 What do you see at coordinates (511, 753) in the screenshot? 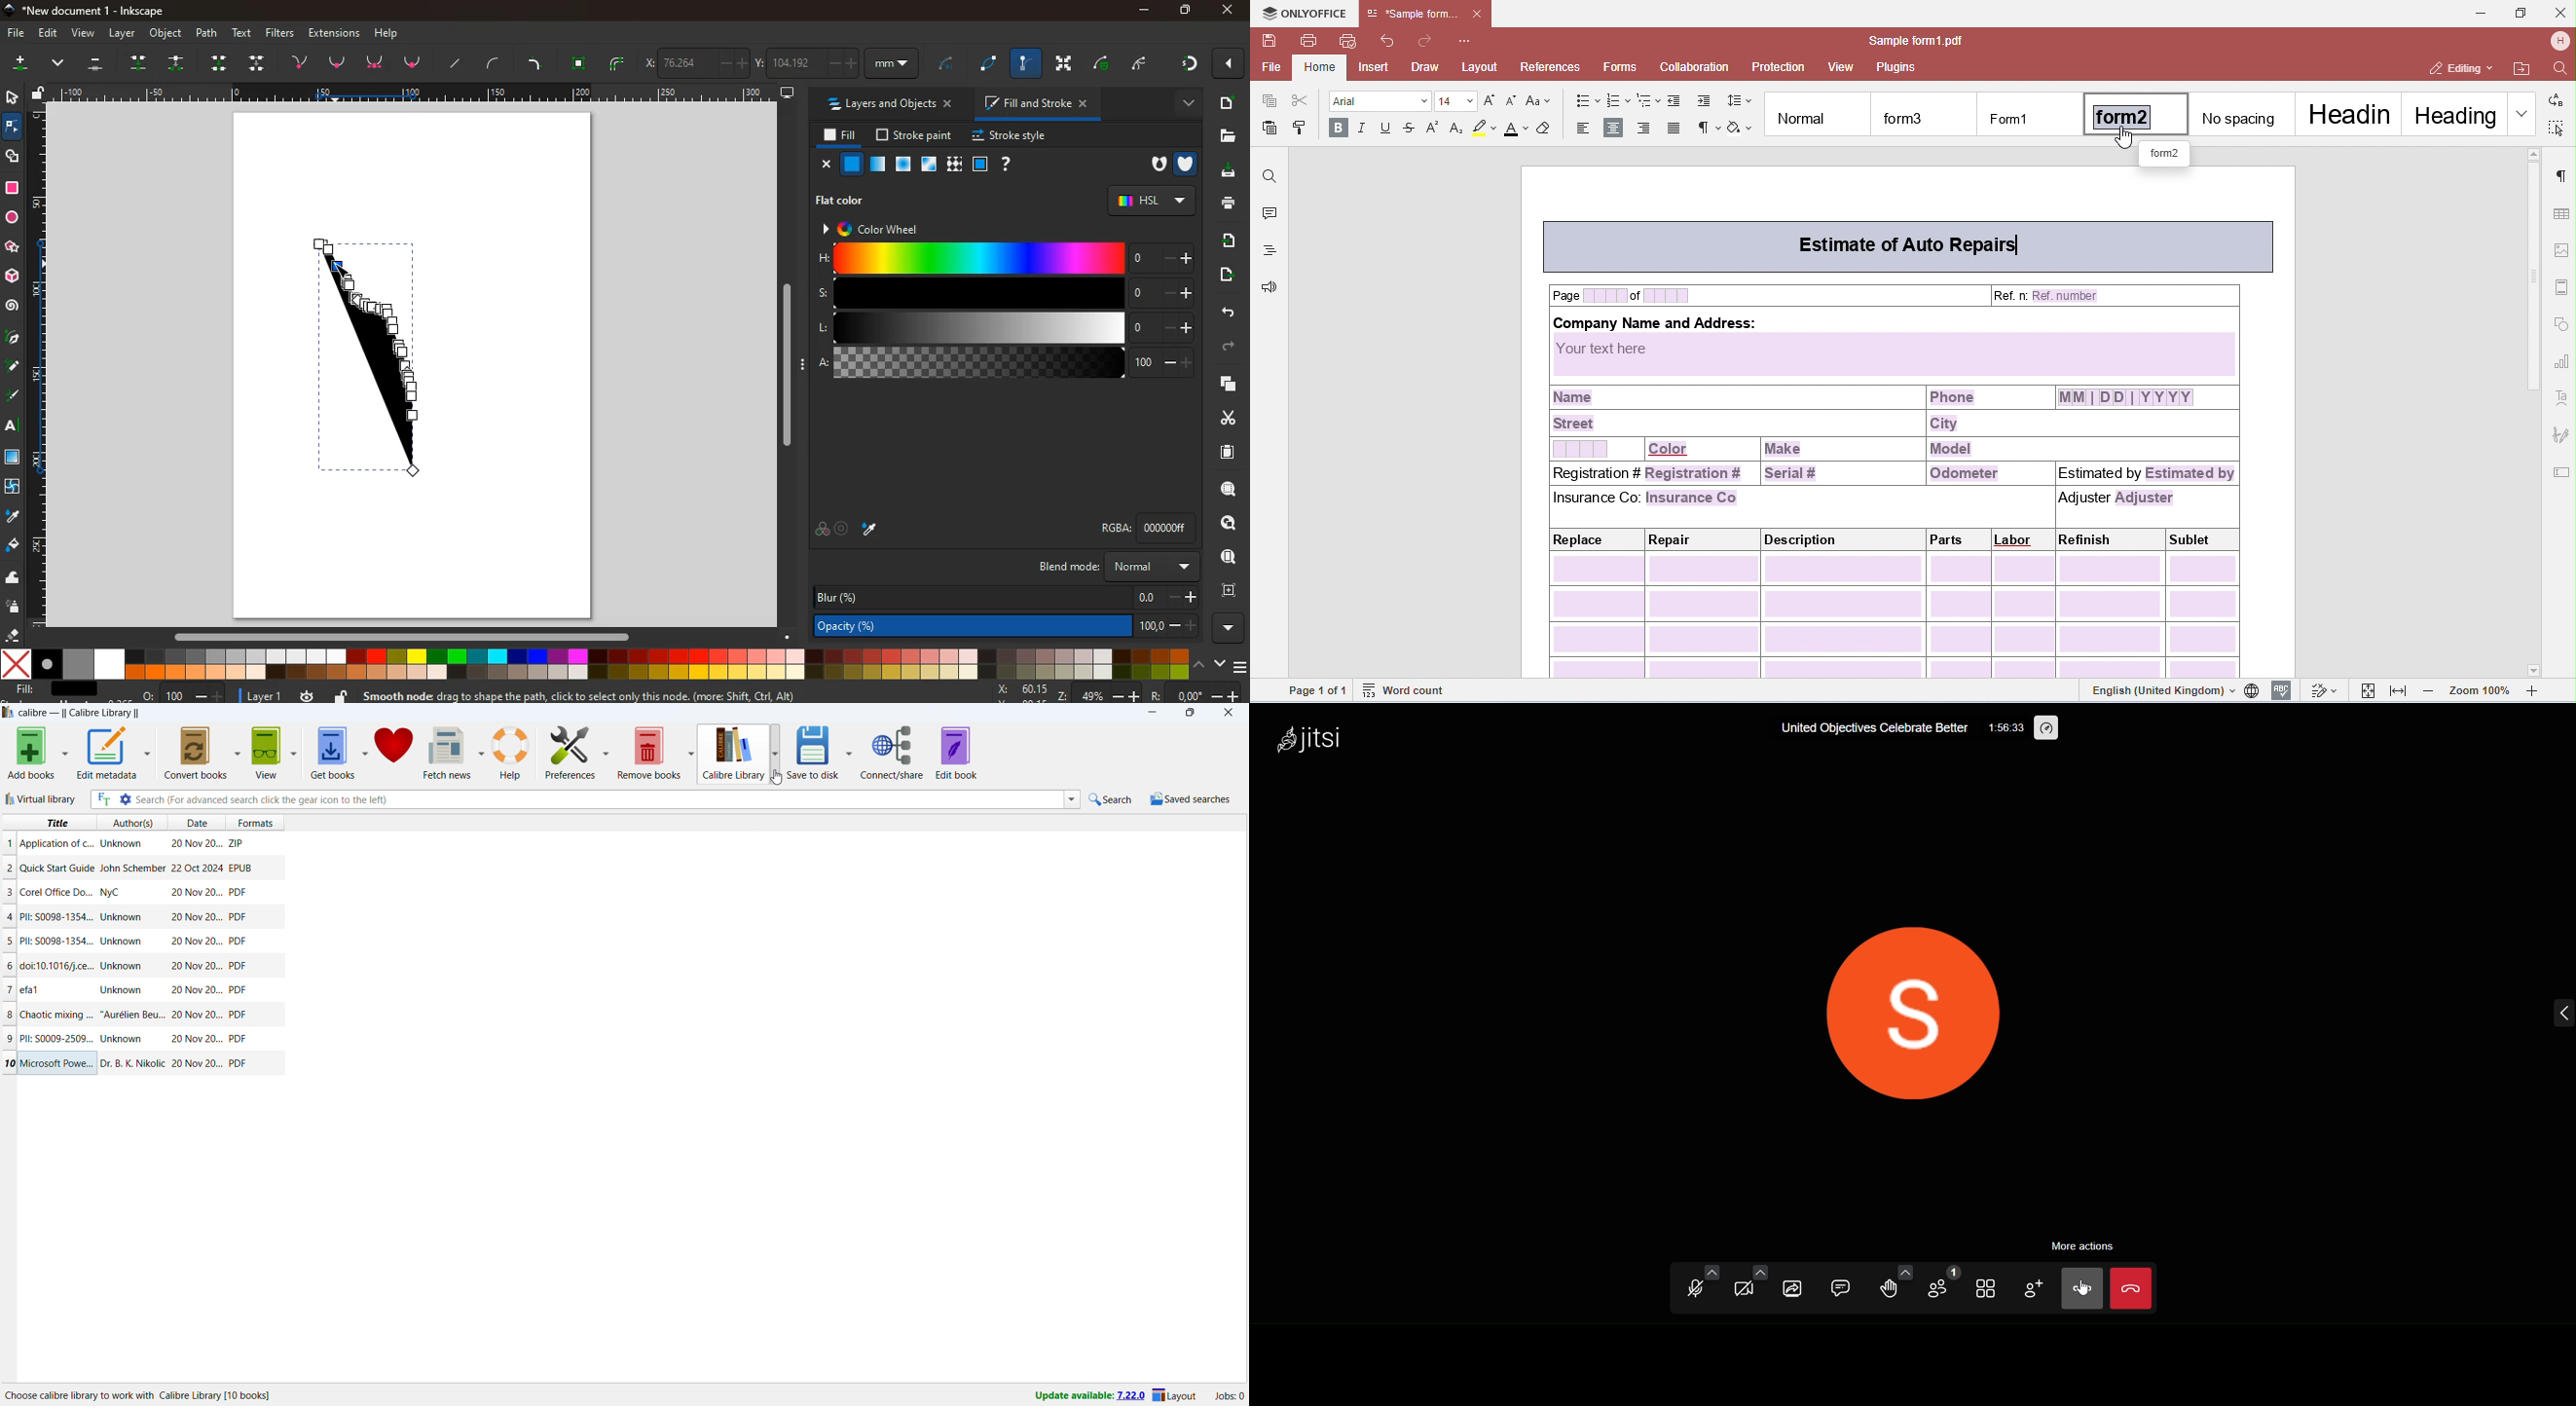
I see `help` at bounding box center [511, 753].